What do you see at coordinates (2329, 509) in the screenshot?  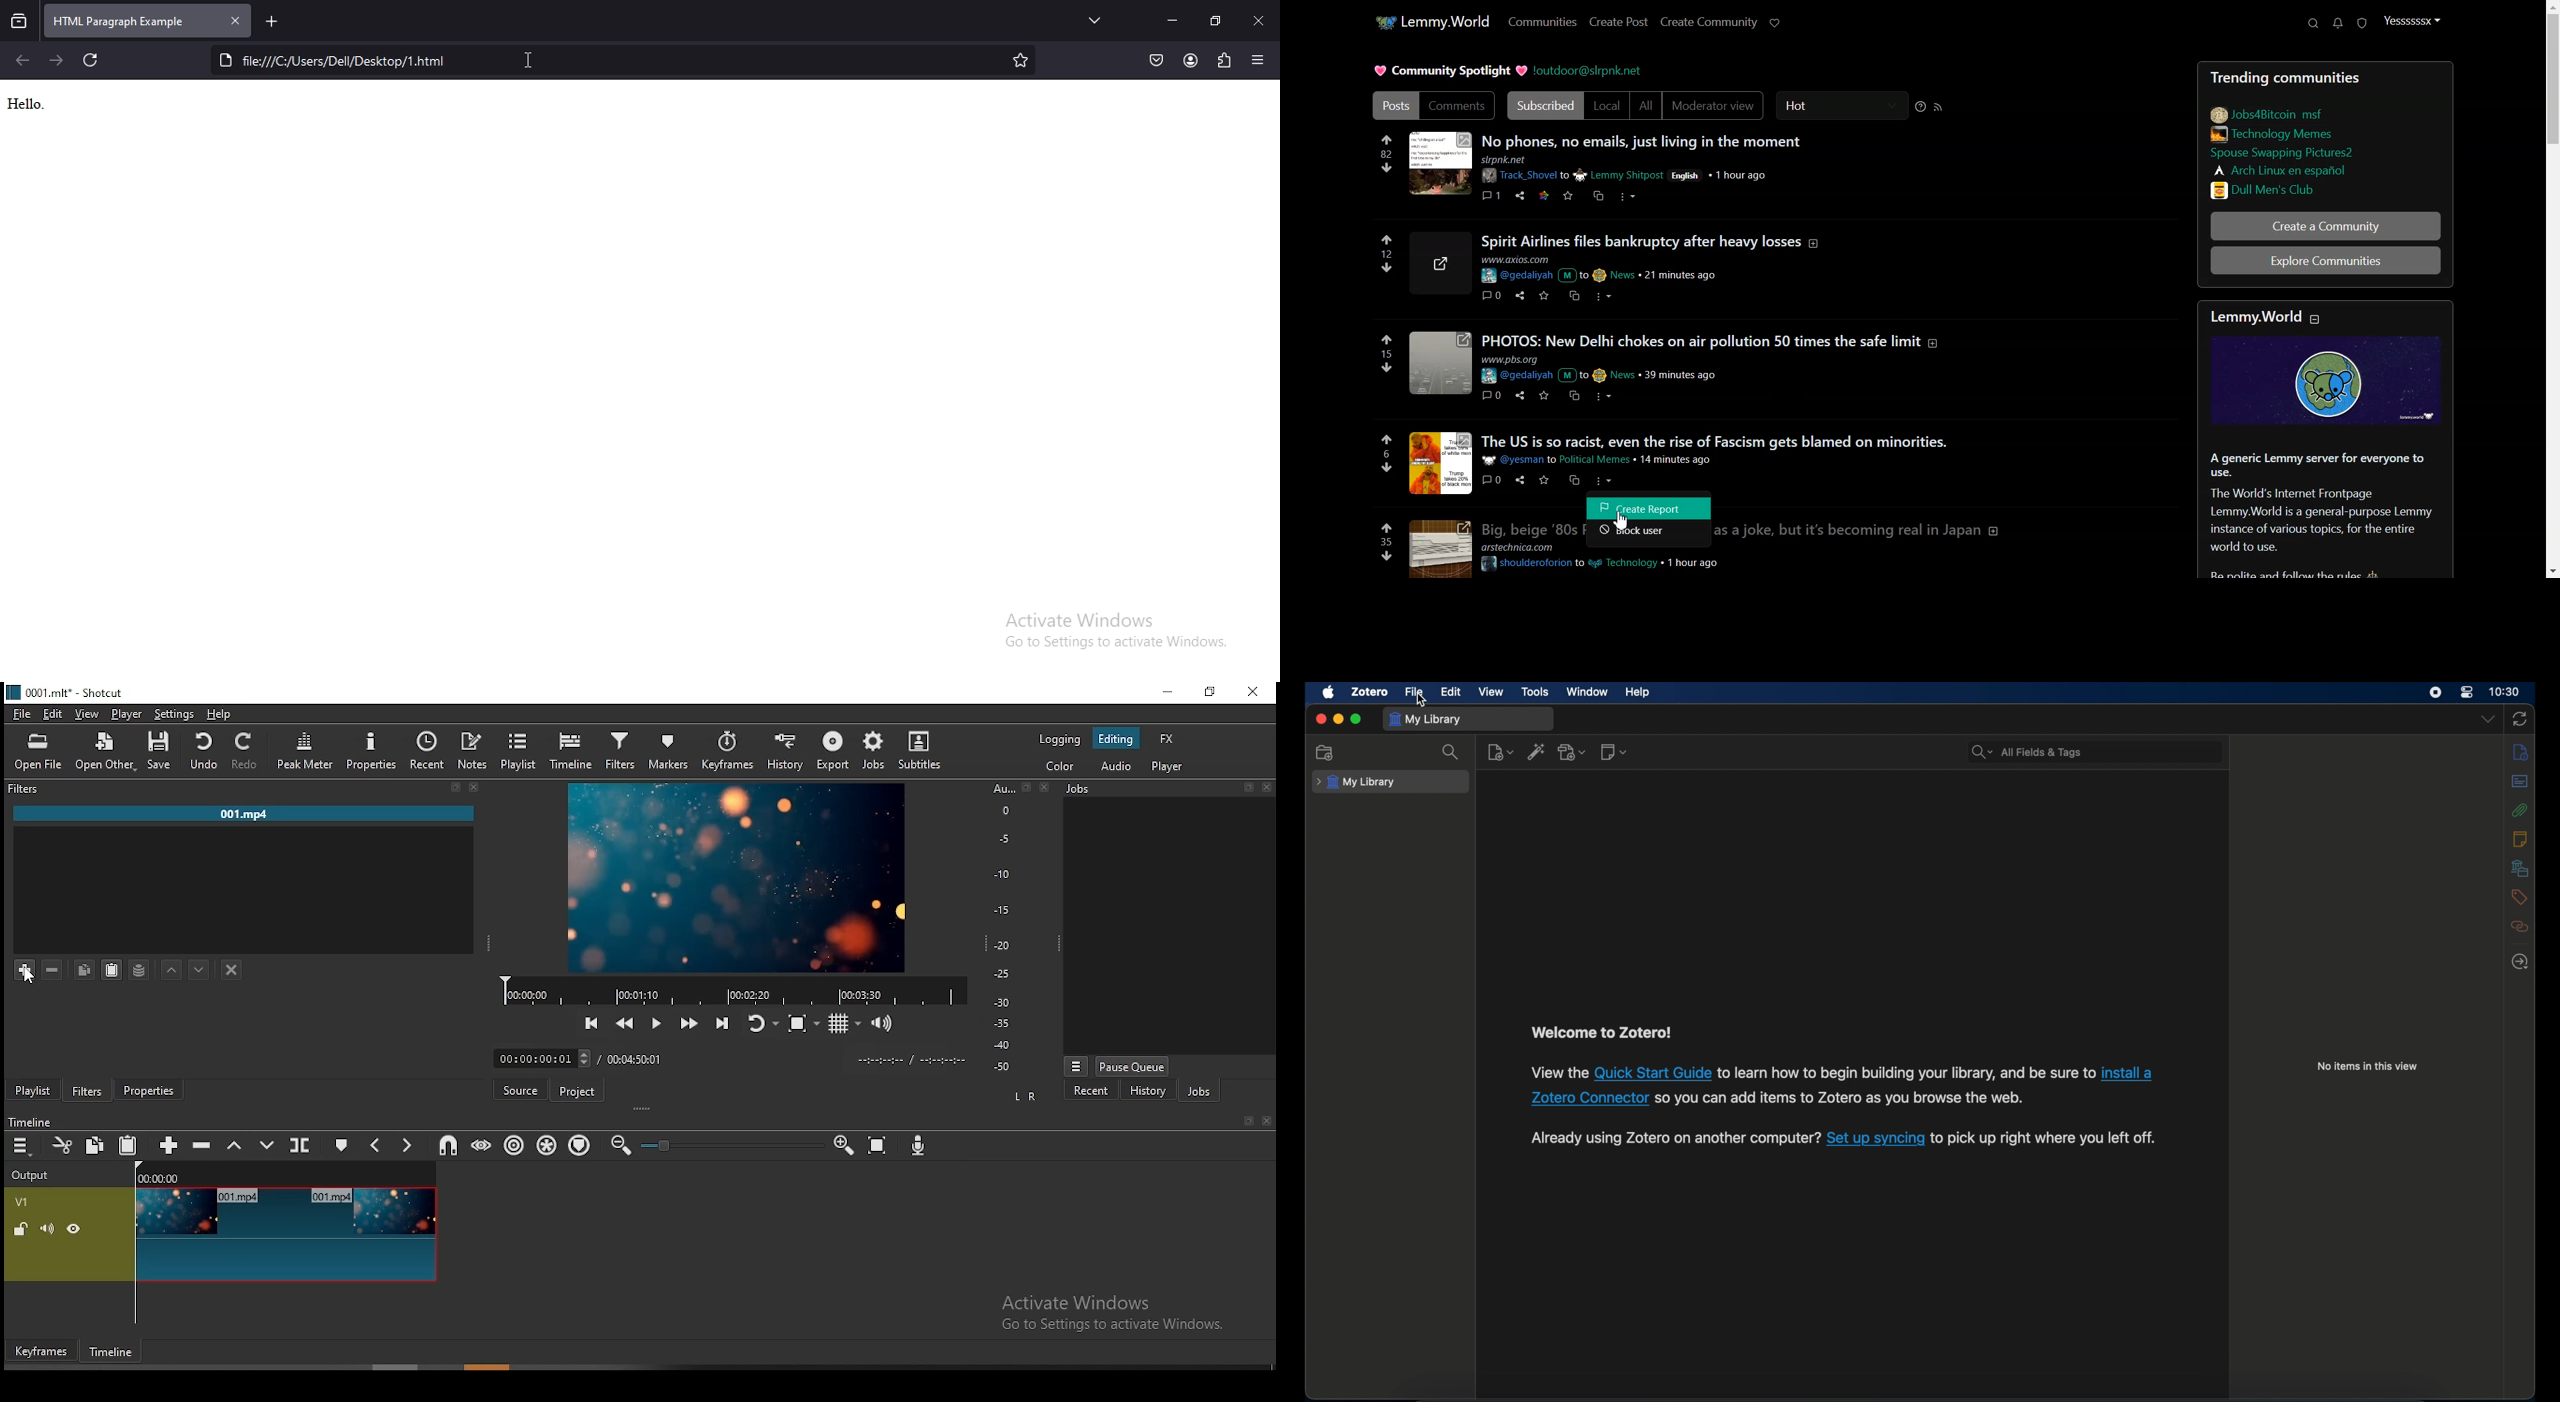 I see `Text` at bounding box center [2329, 509].